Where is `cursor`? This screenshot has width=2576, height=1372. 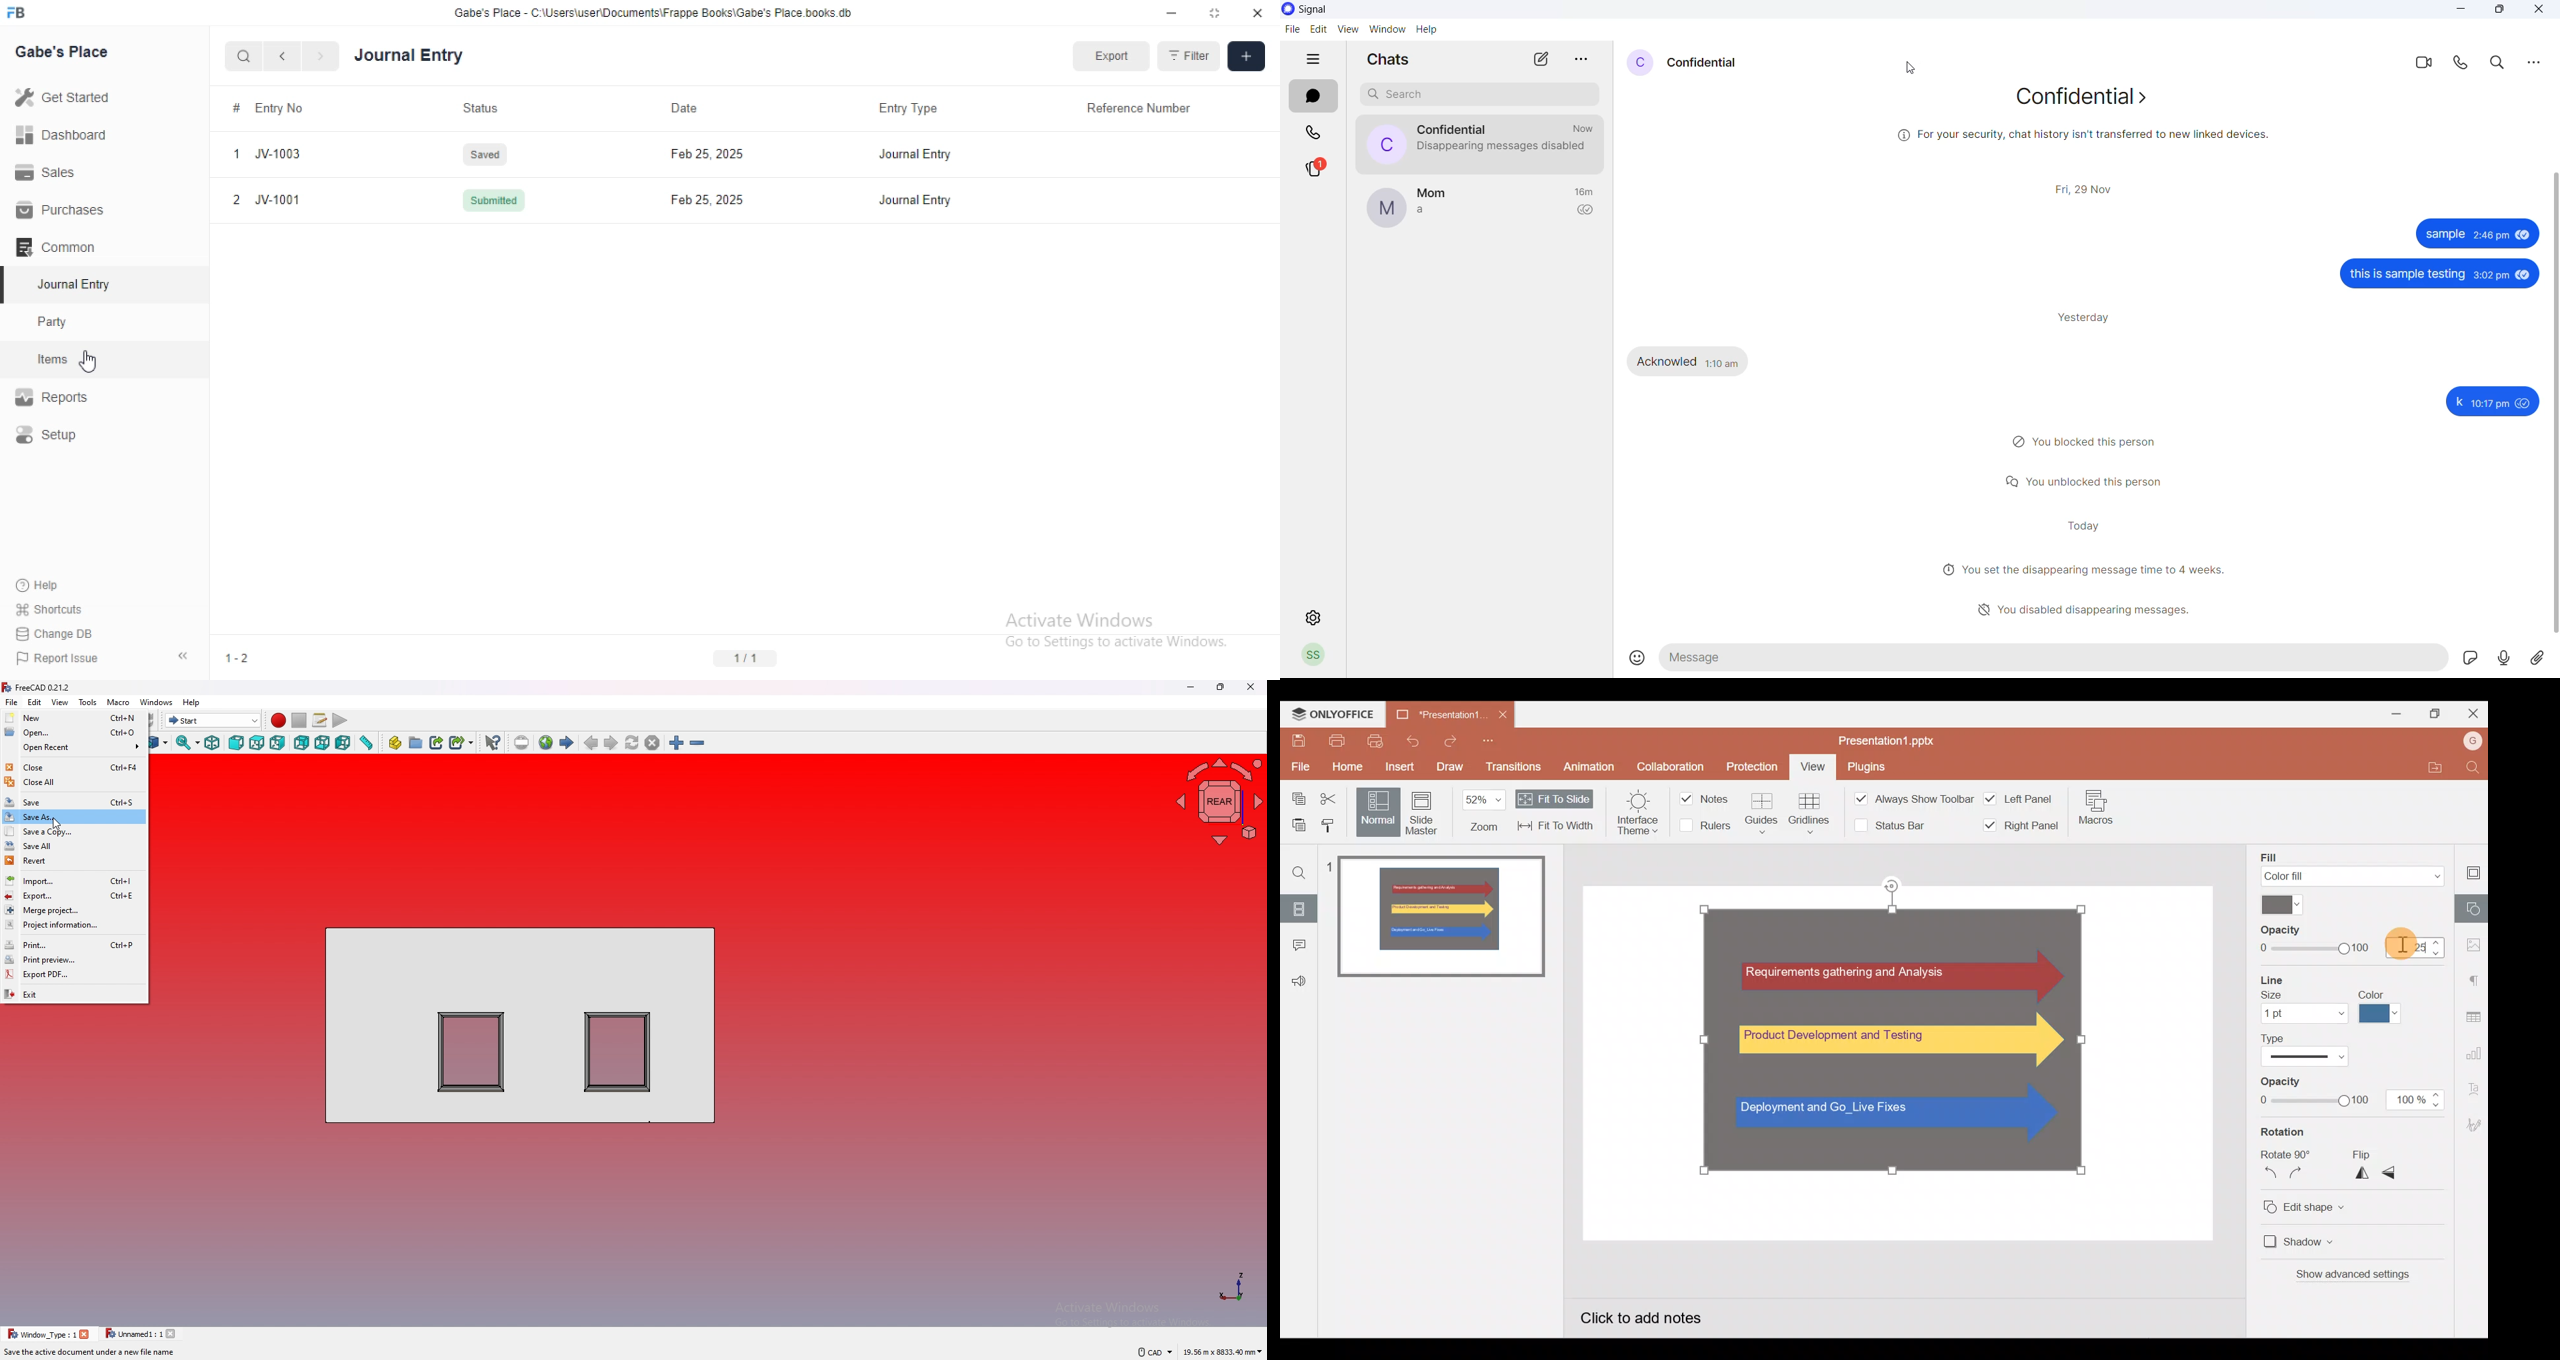 cursor is located at coordinates (94, 365).